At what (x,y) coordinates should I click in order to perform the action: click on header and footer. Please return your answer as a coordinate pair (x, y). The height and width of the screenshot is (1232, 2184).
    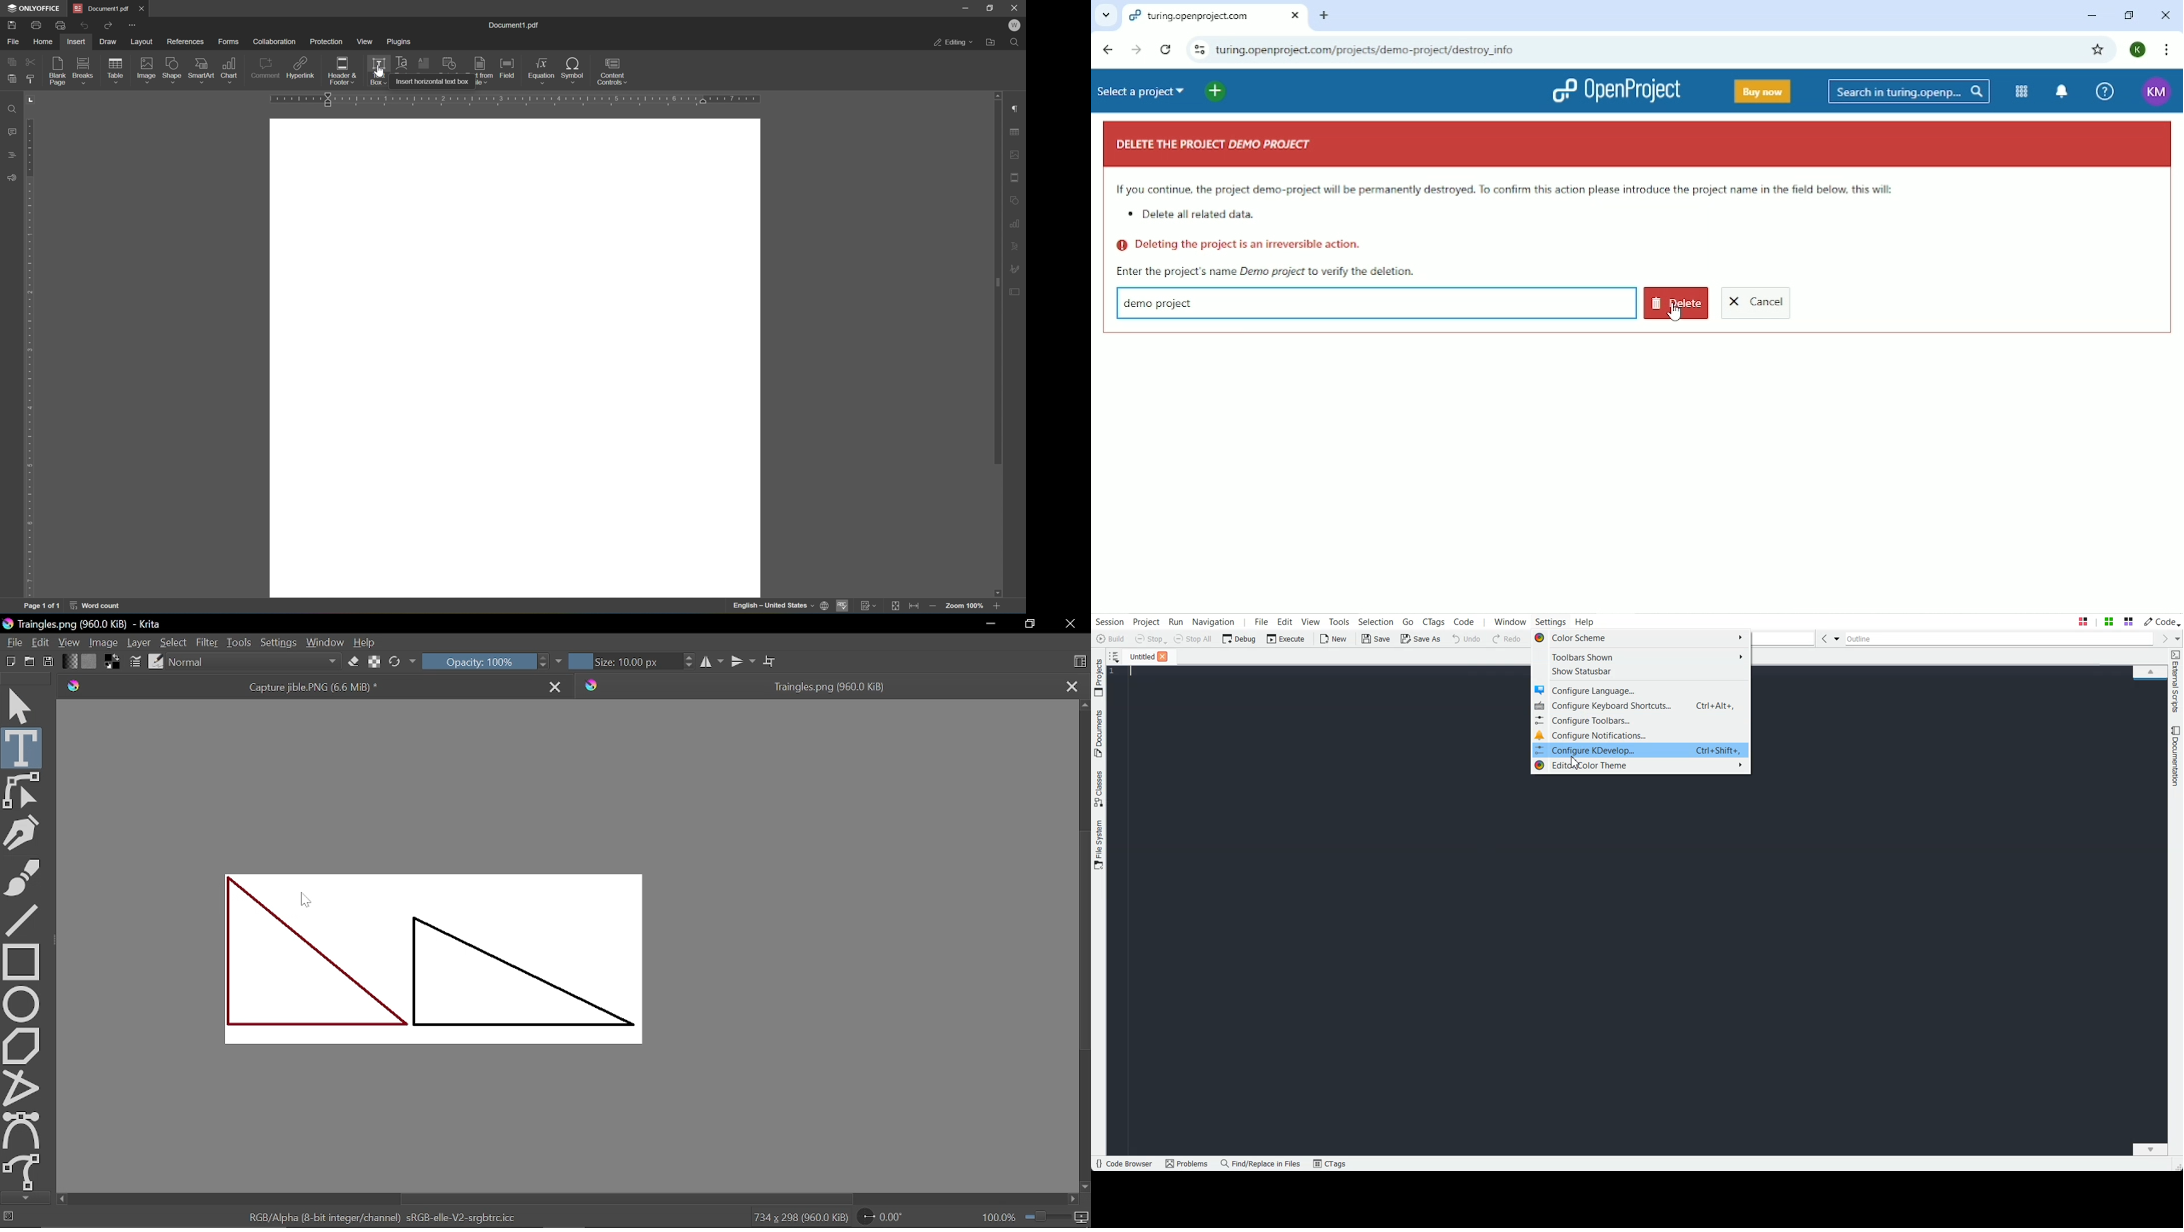
    Looking at the image, I should click on (343, 72).